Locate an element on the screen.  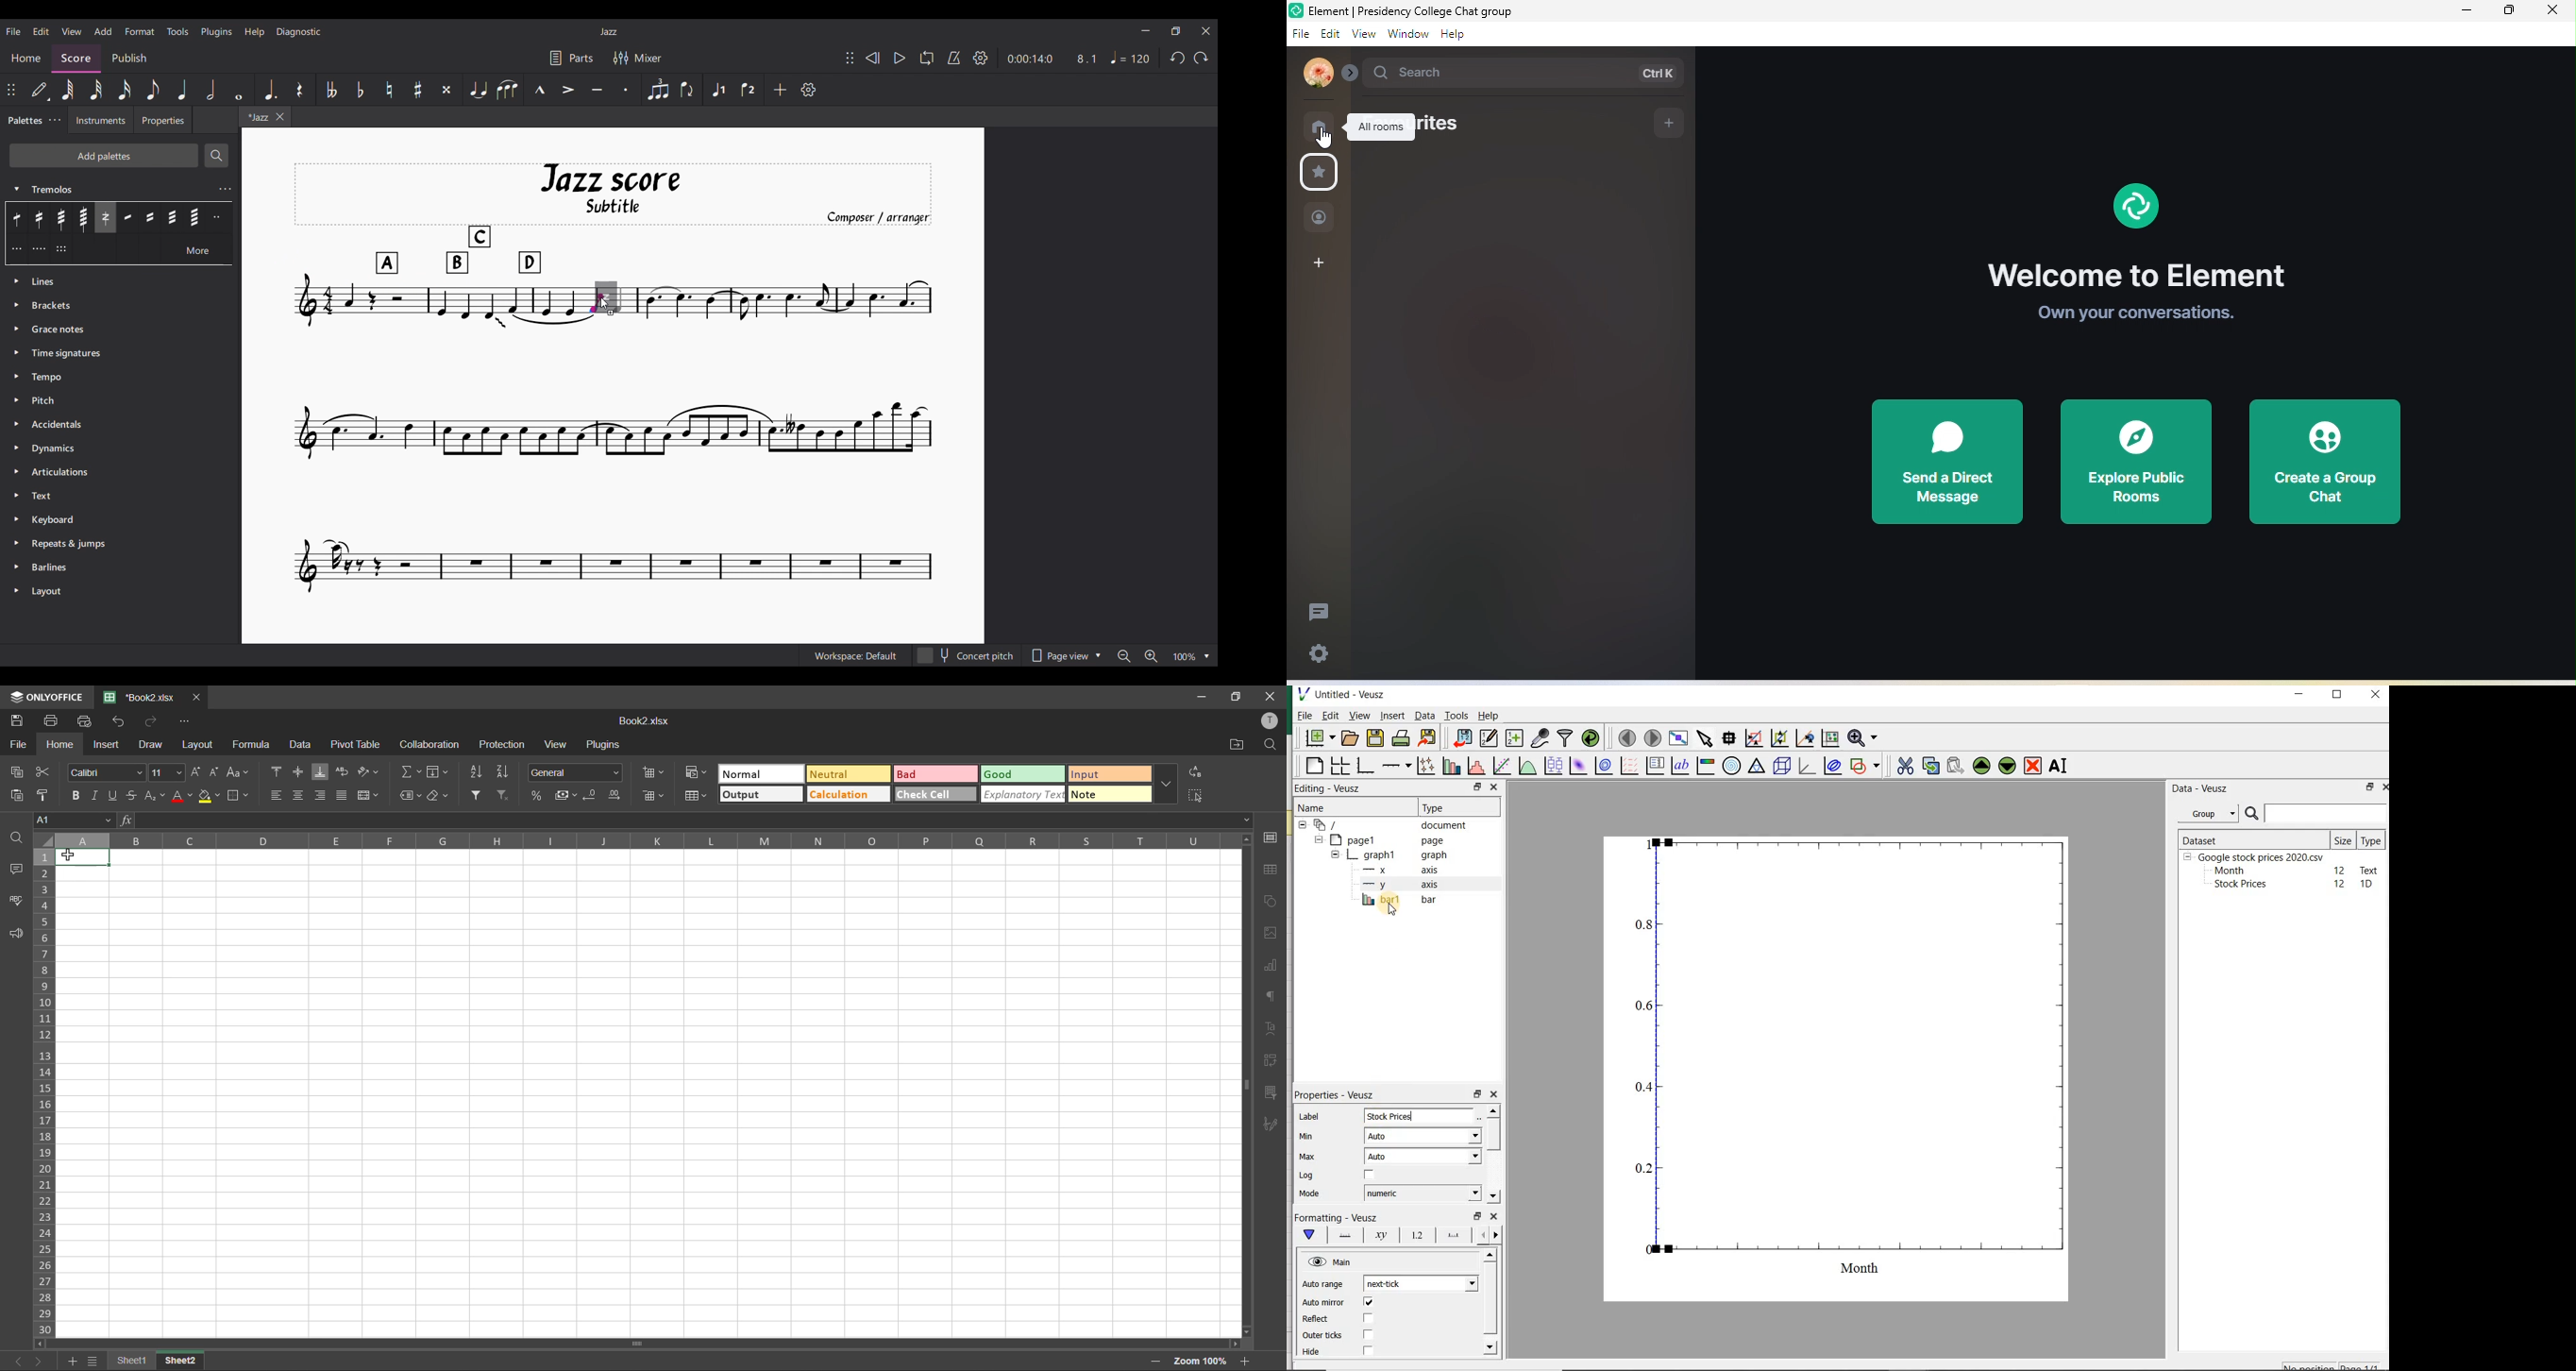
A1 is located at coordinates (72, 821).